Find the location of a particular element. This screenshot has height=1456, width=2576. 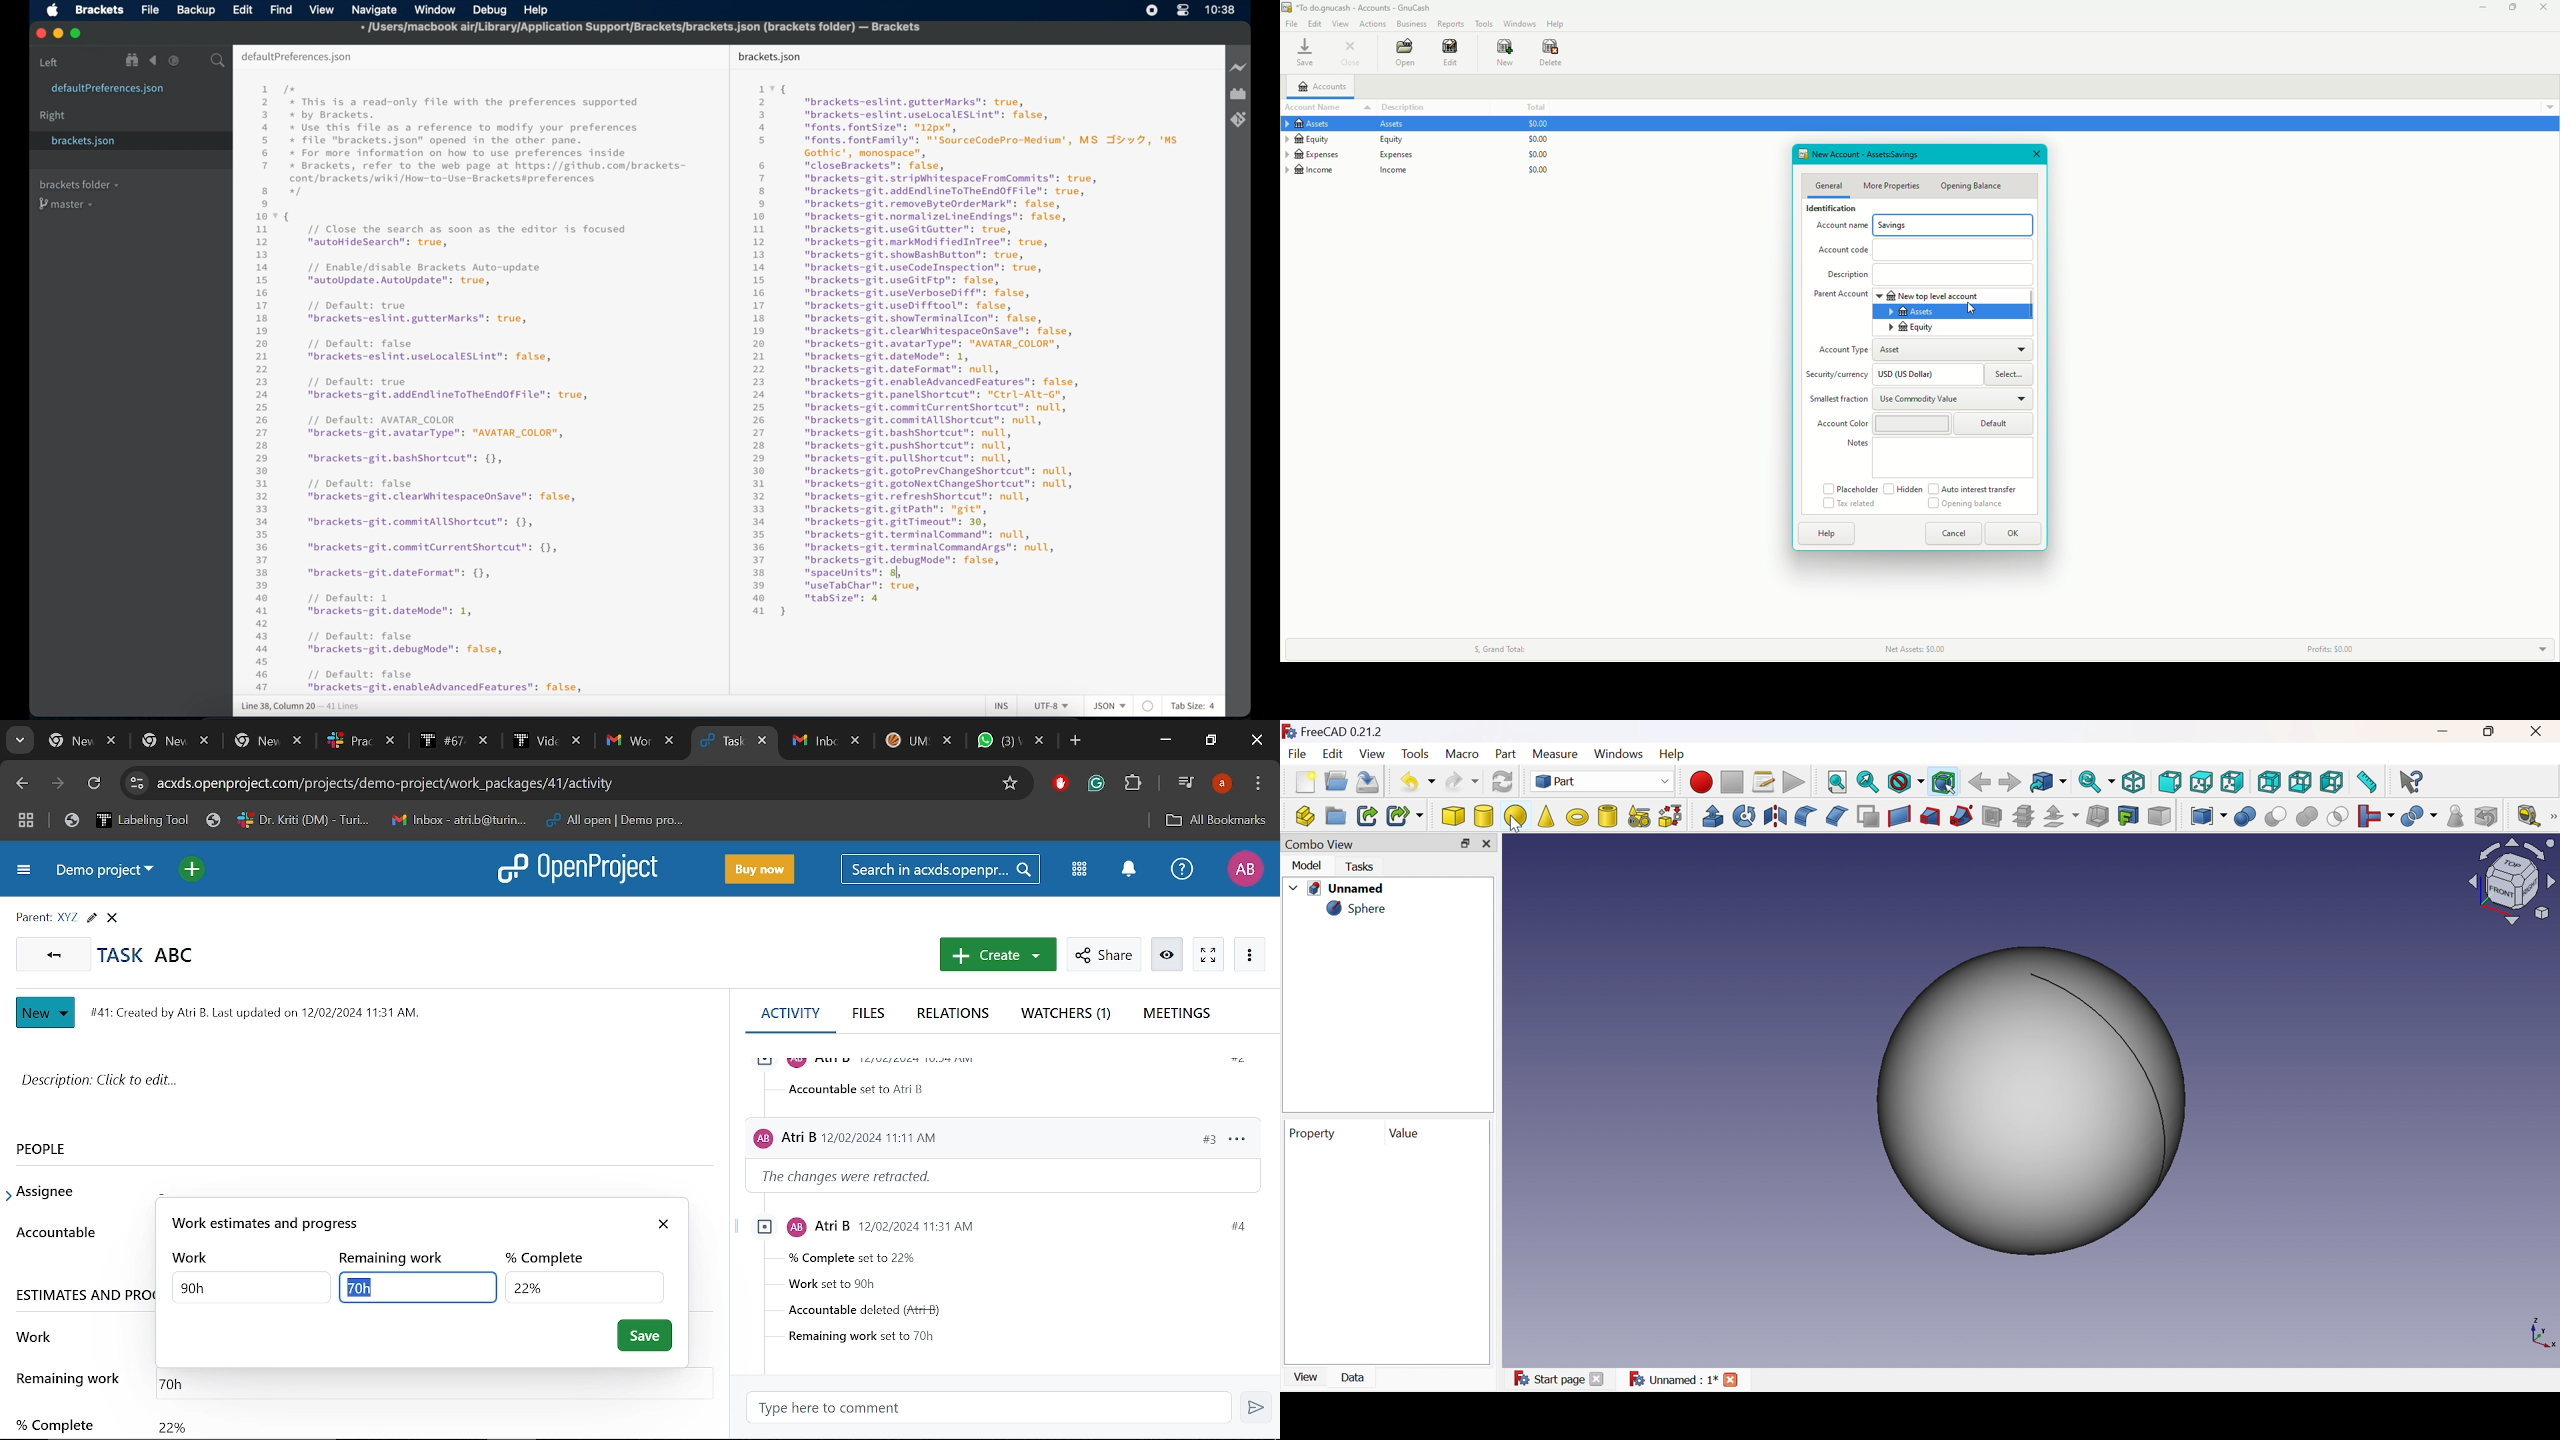

Unnamed is located at coordinates (1343, 889).